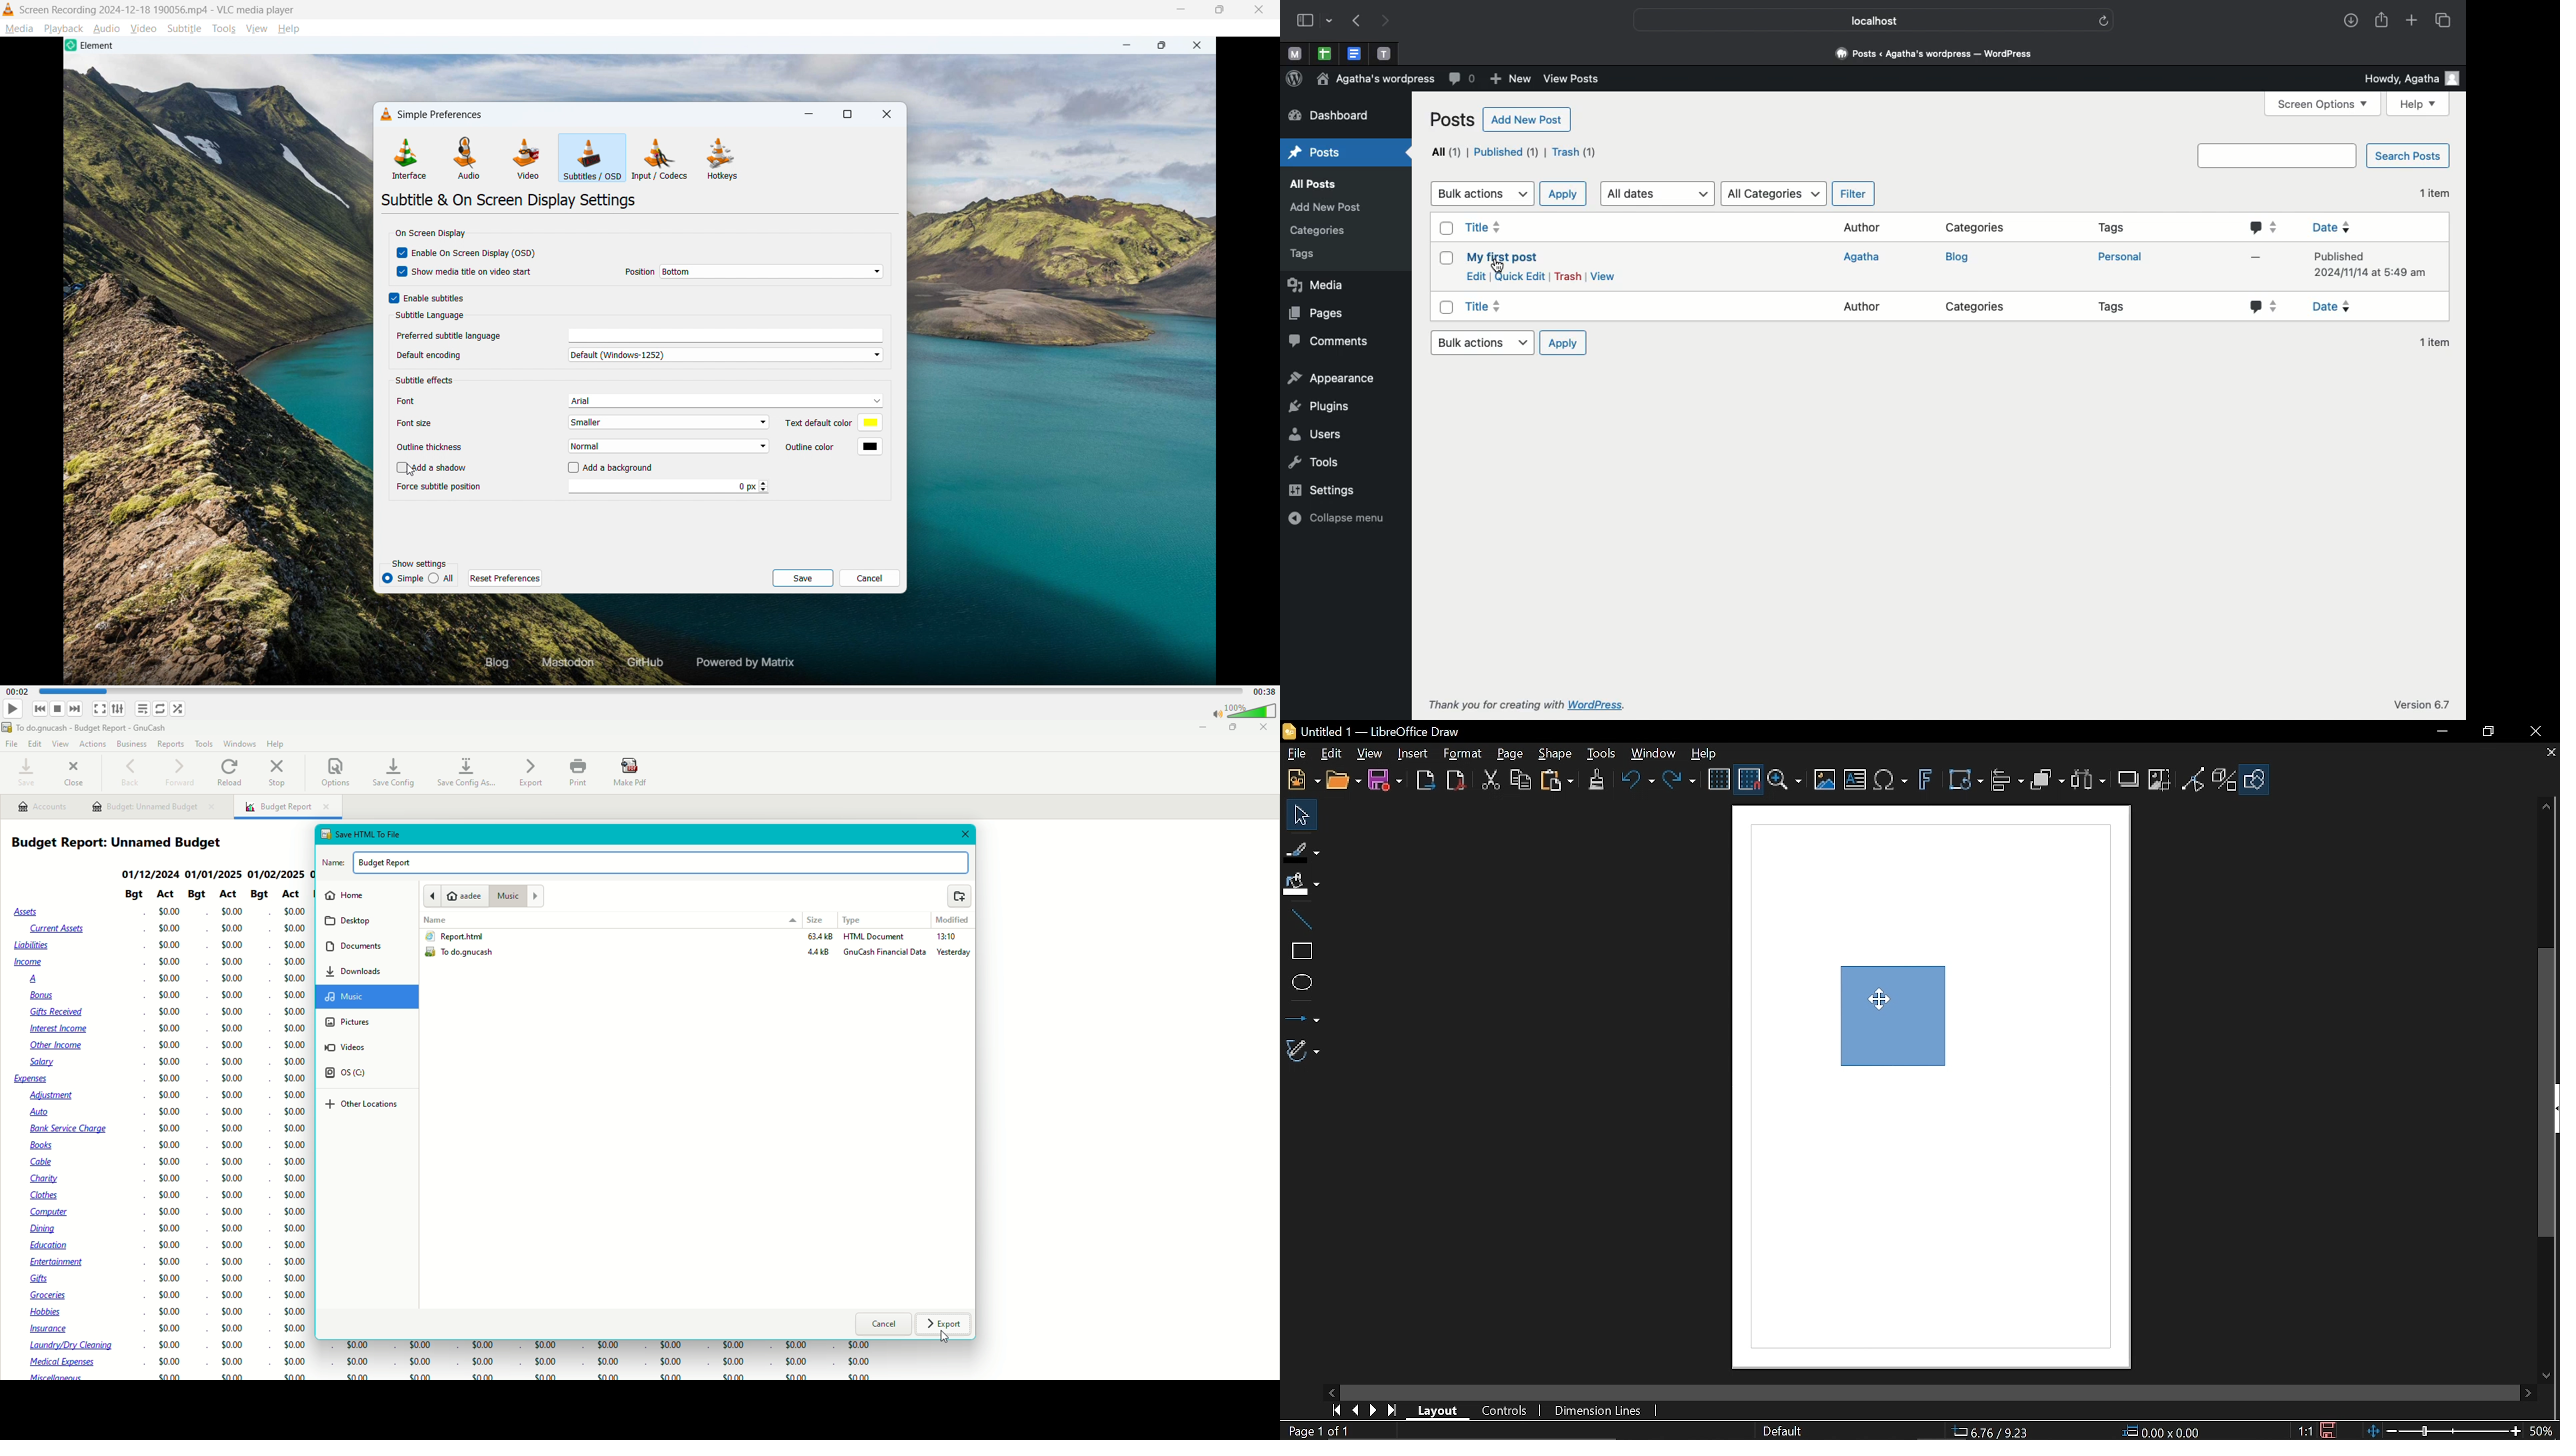  I want to click on Version 6.7, so click(2419, 706).